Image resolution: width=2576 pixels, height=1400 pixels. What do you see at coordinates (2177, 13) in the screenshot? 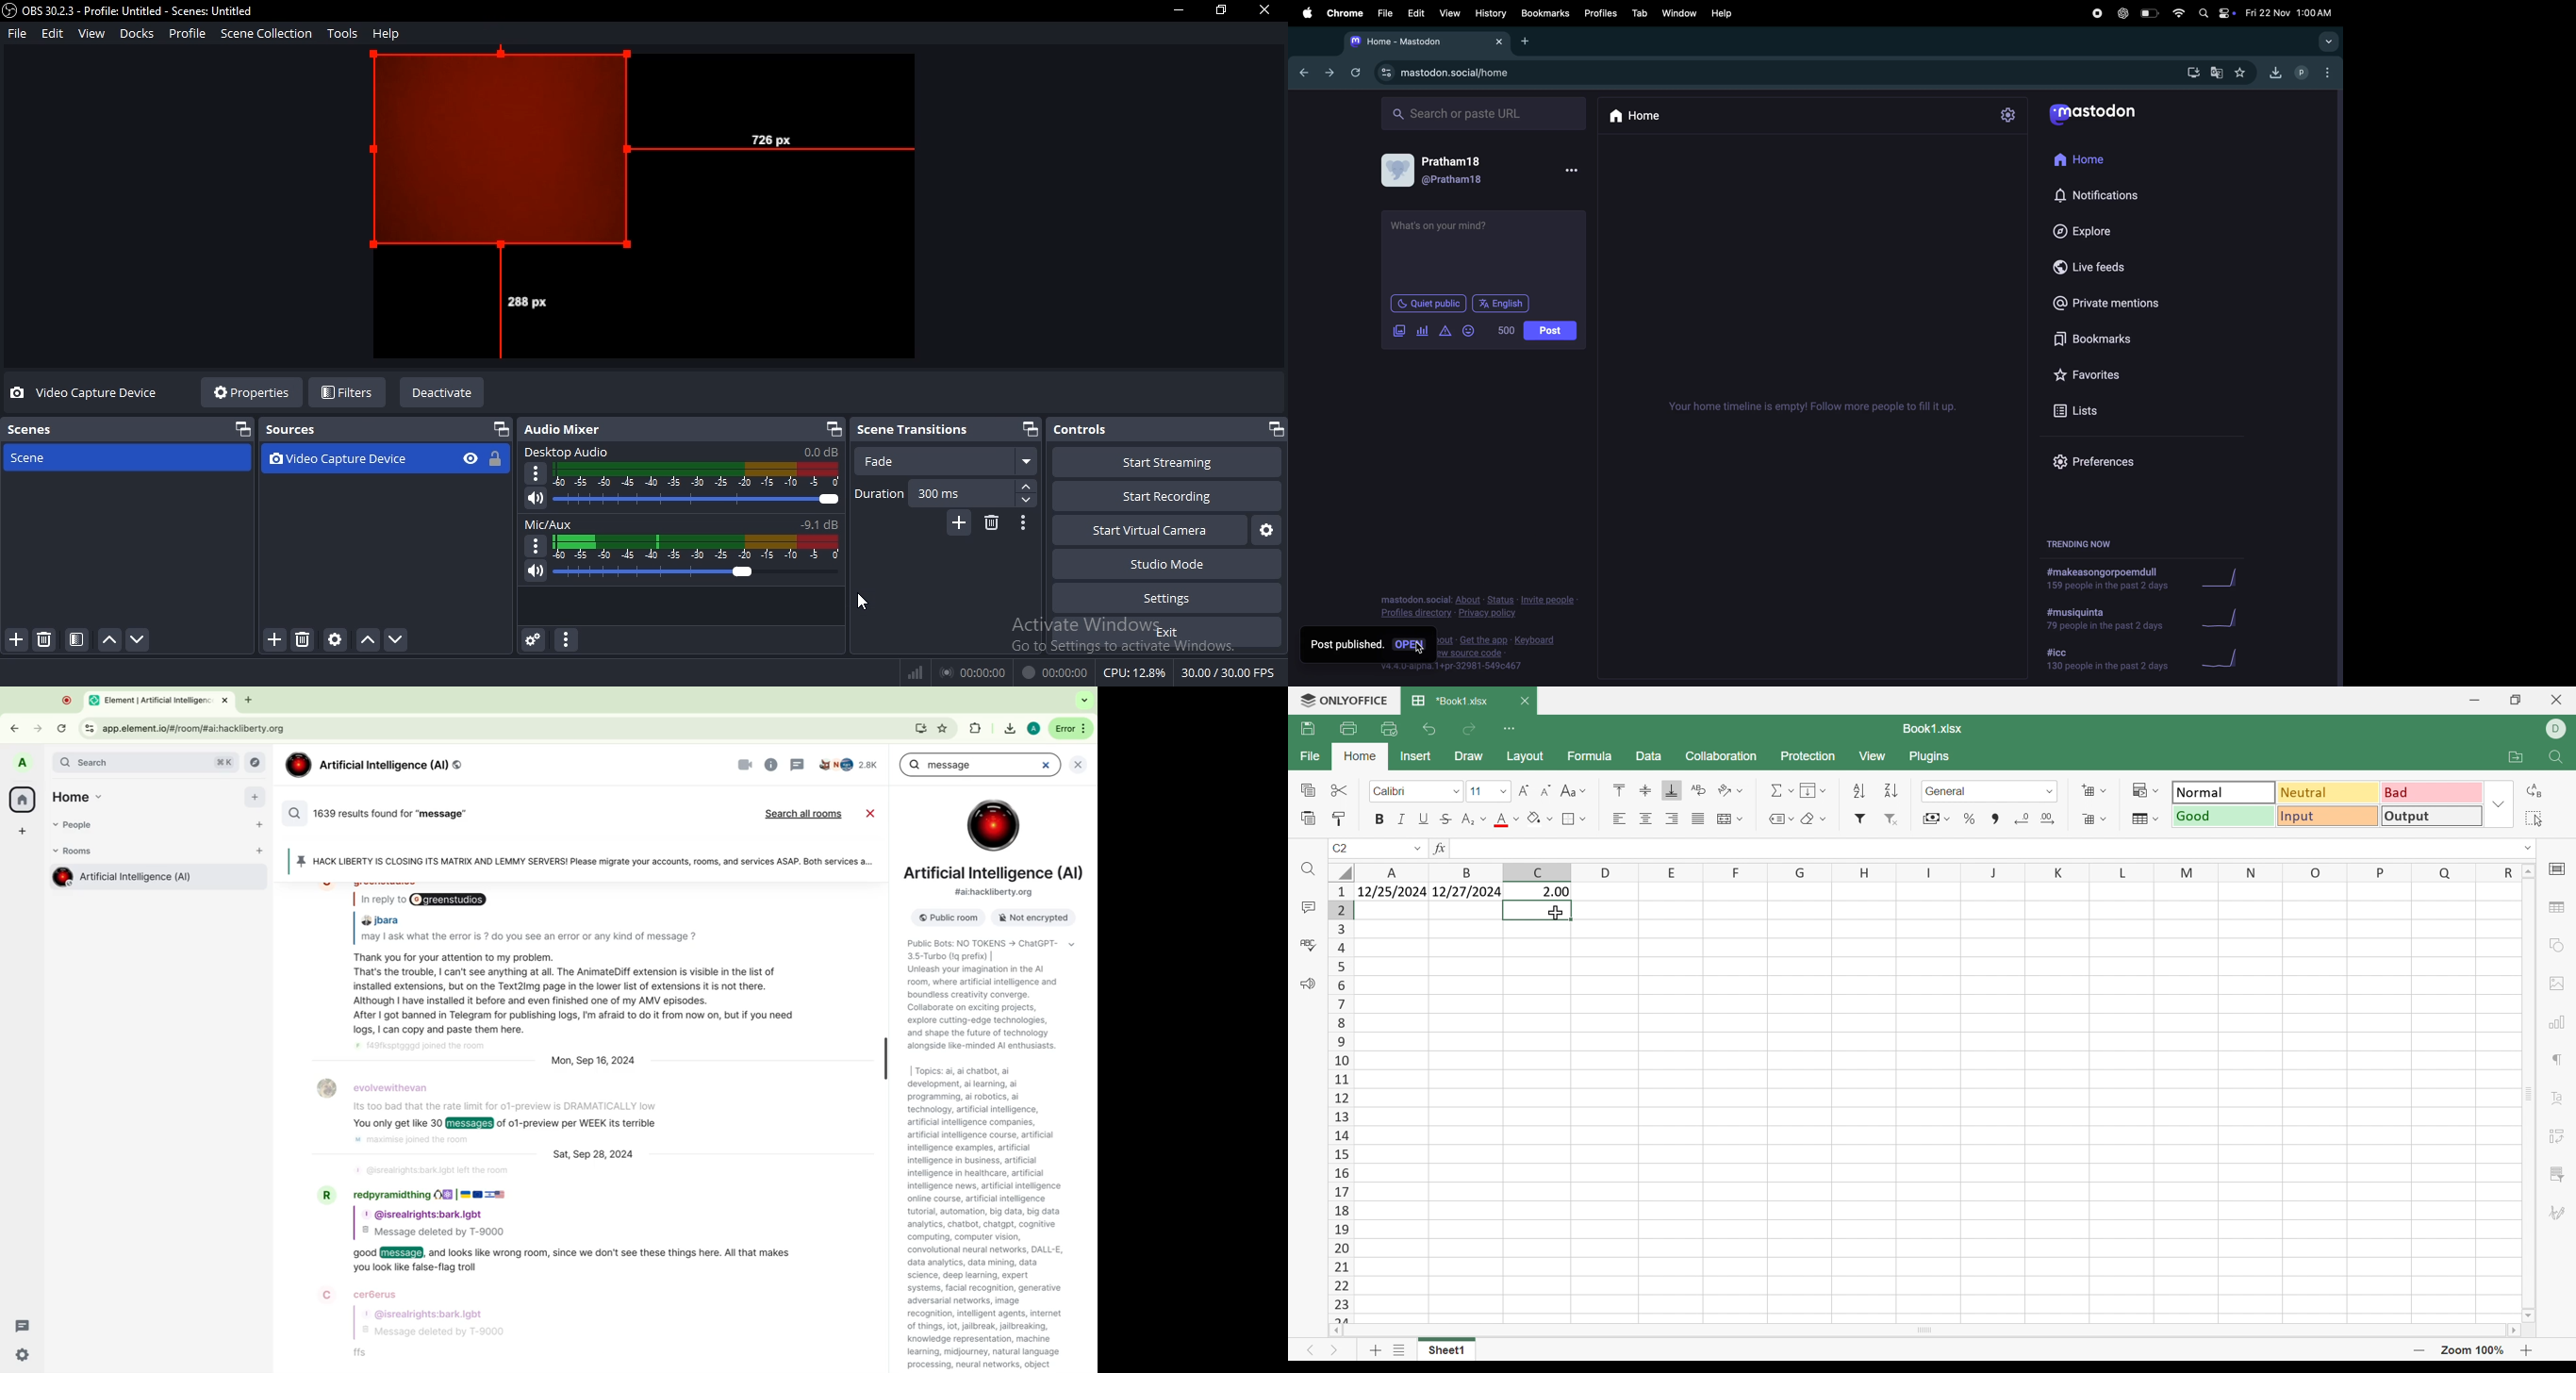
I see `wifi` at bounding box center [2177, 13].